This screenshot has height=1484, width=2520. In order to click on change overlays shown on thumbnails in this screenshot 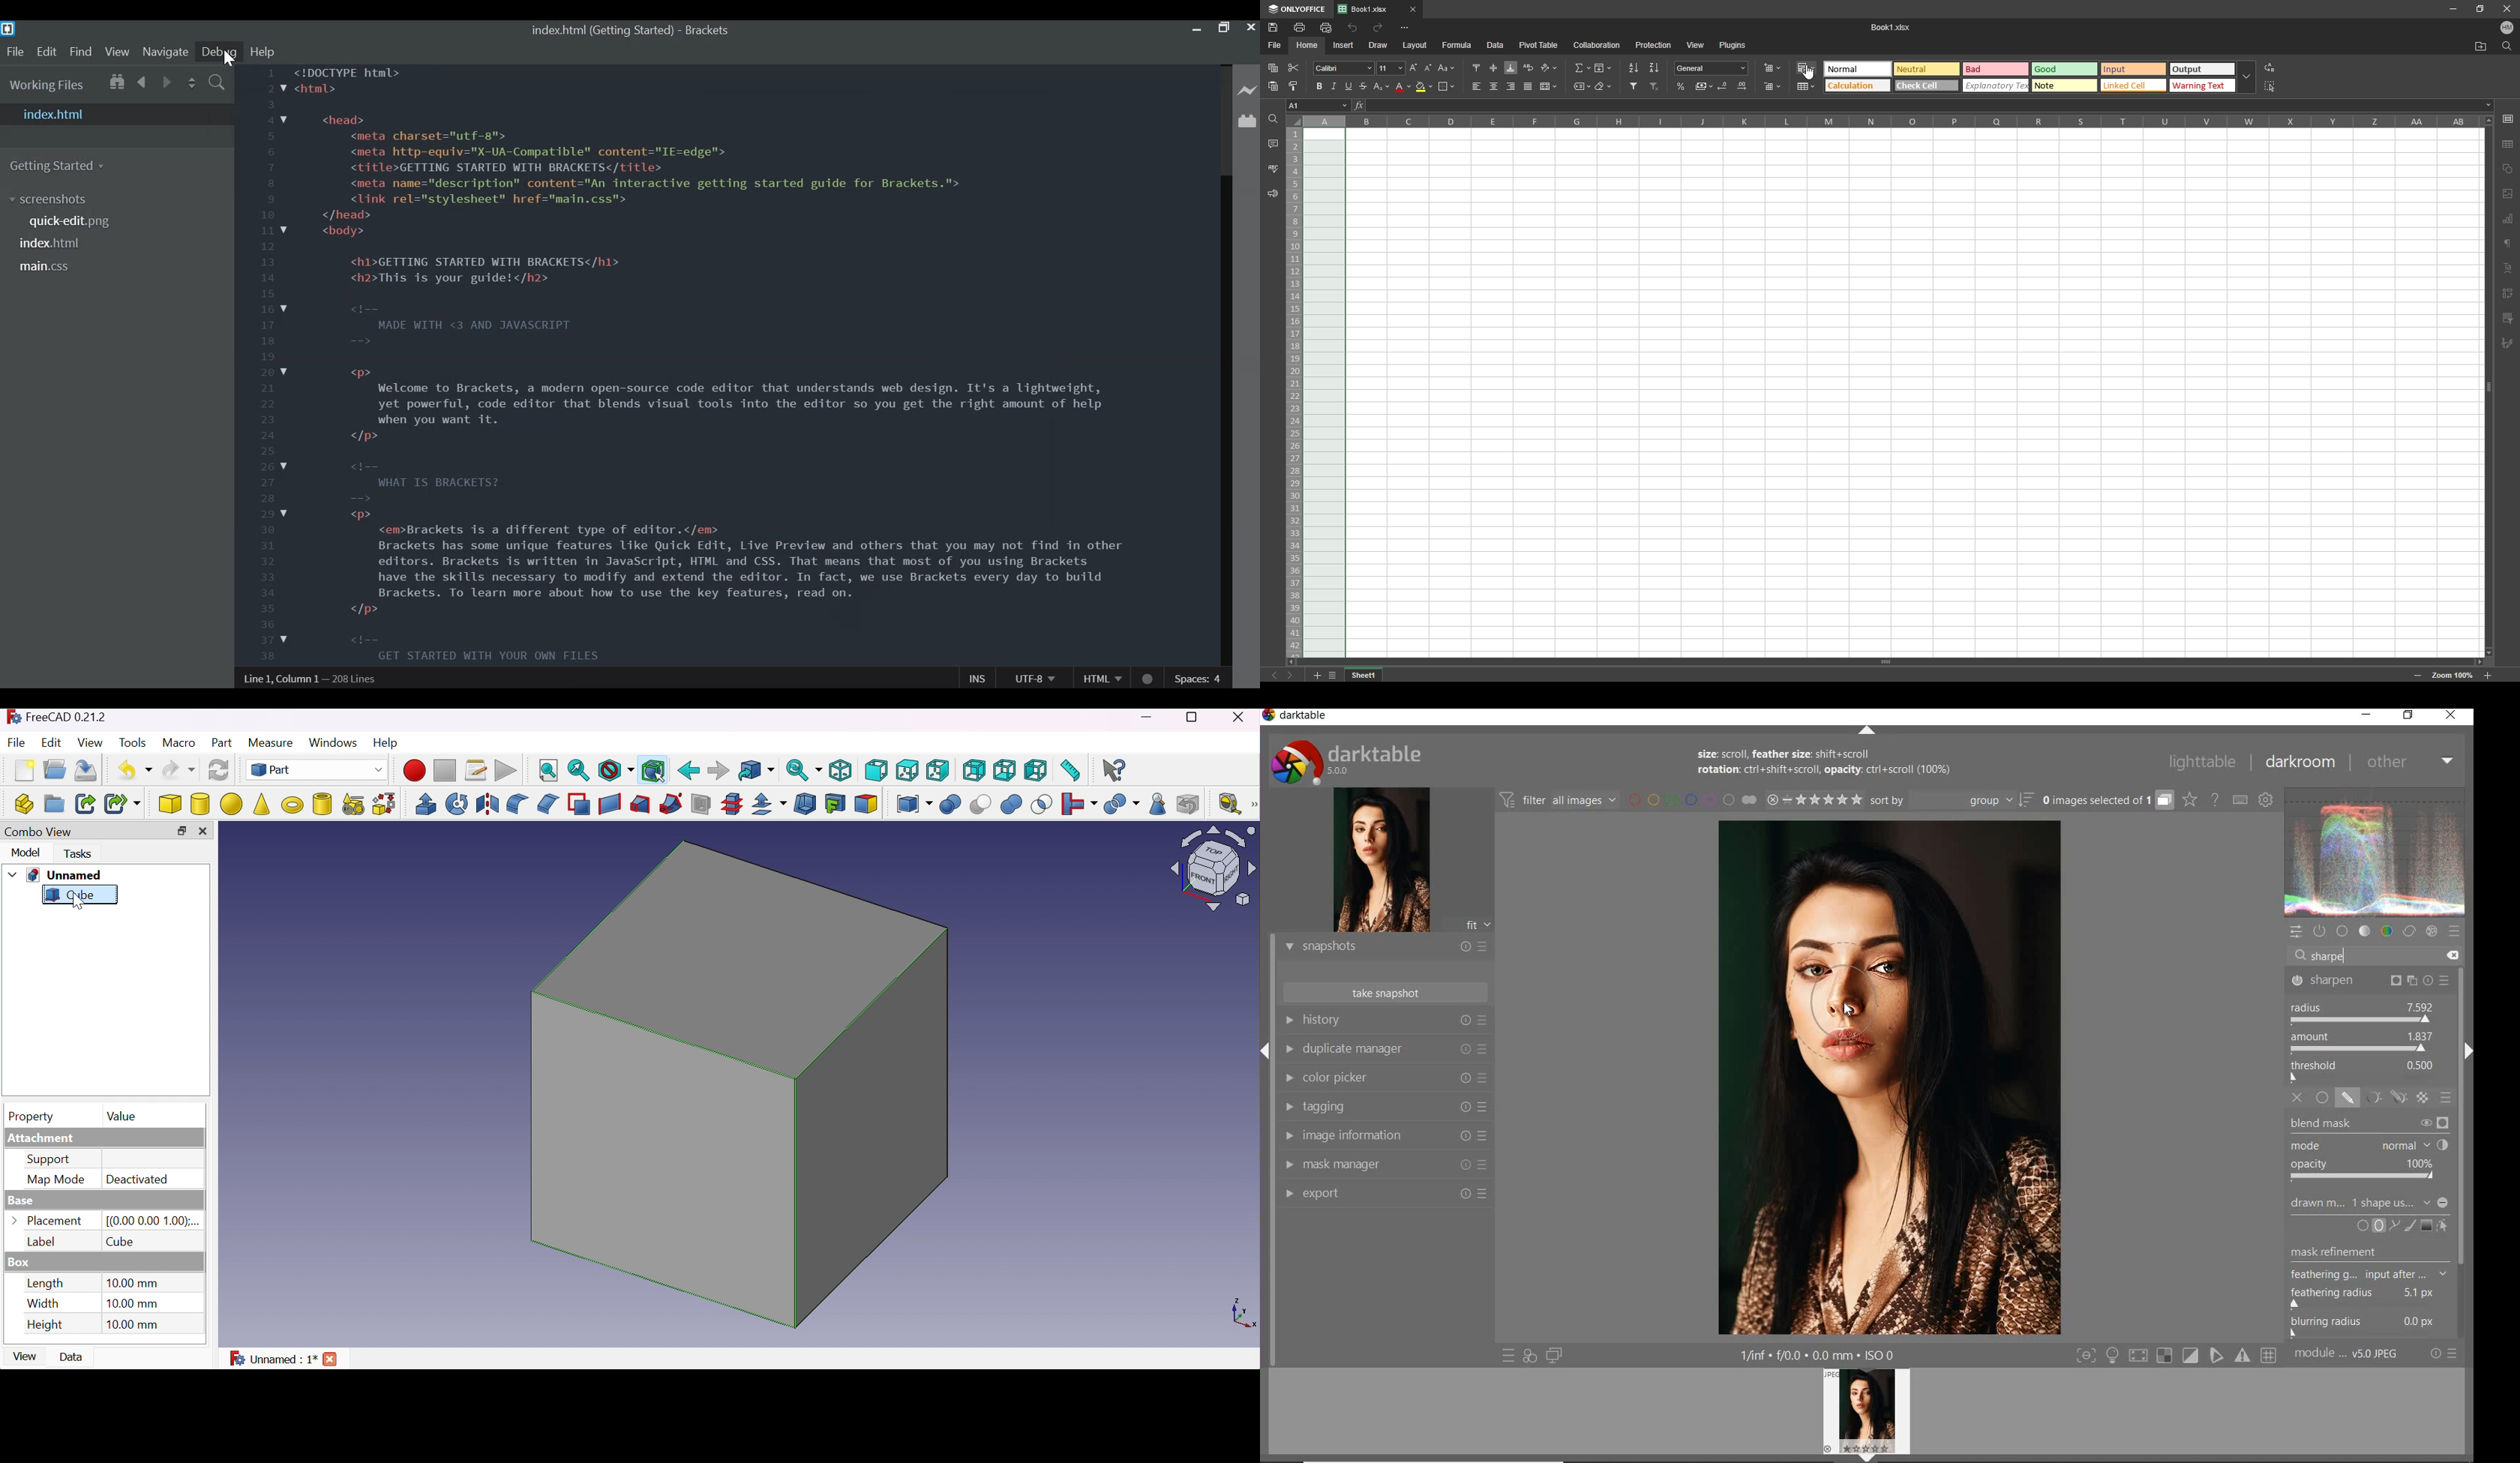, I will do `click(2189, 800)`.